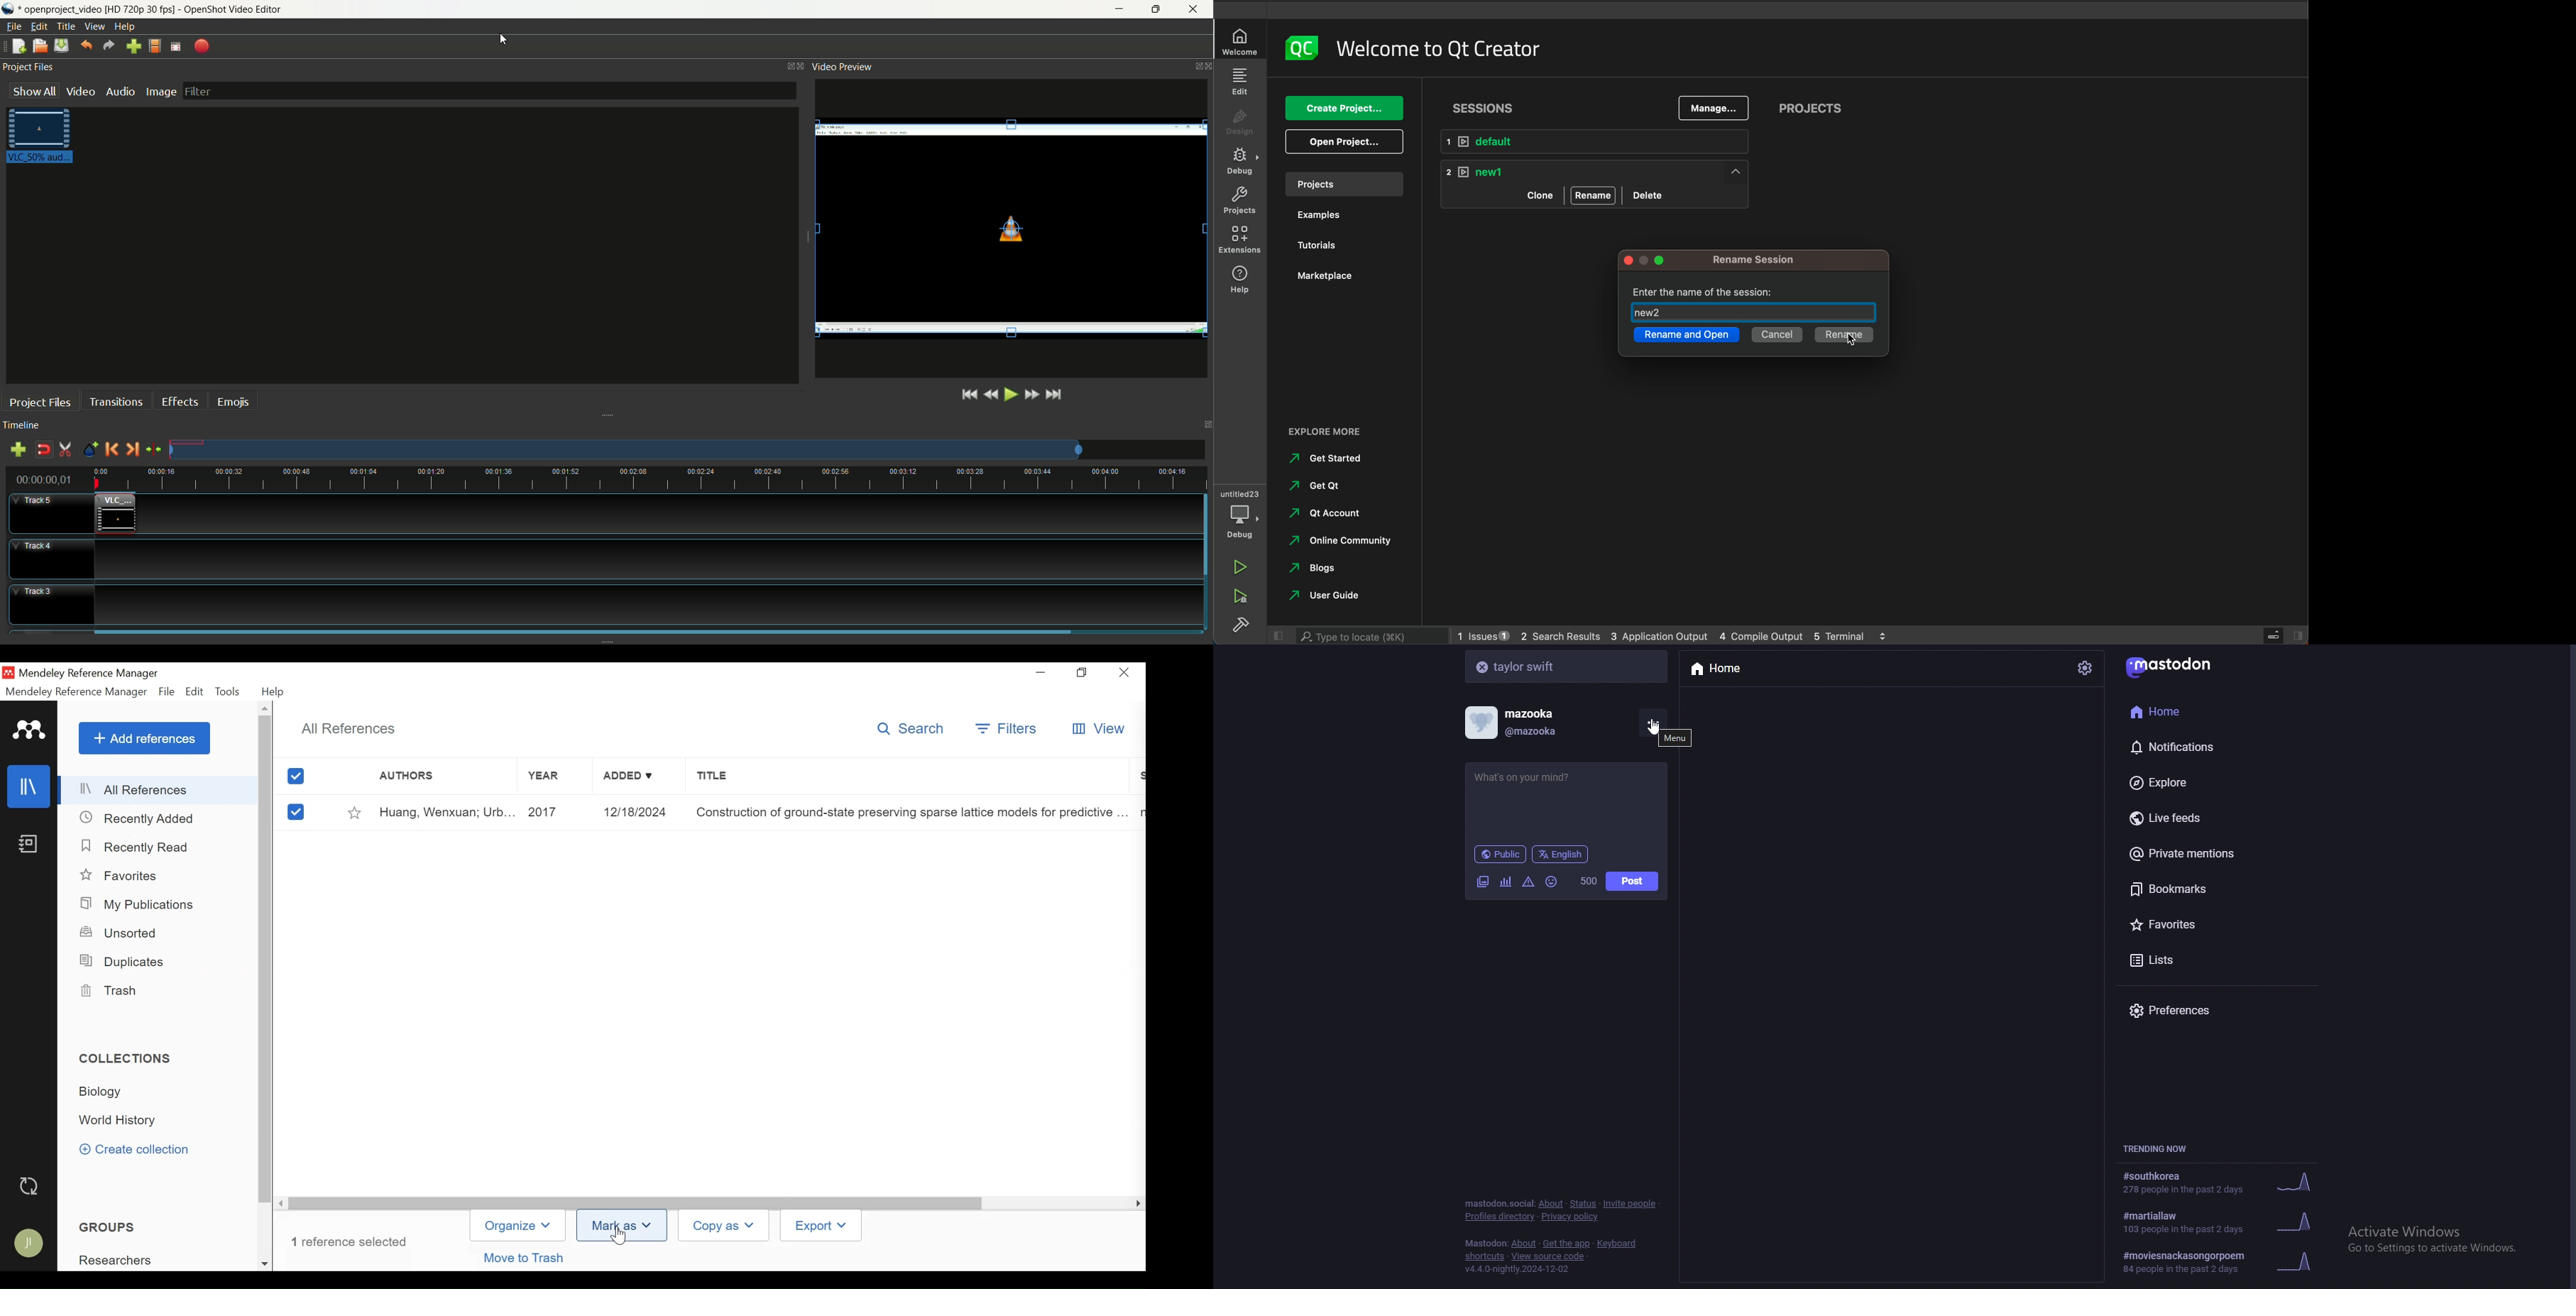  Describe the element at coordinates (66, 449) in the screenshot. I see `enable razor` at that location.